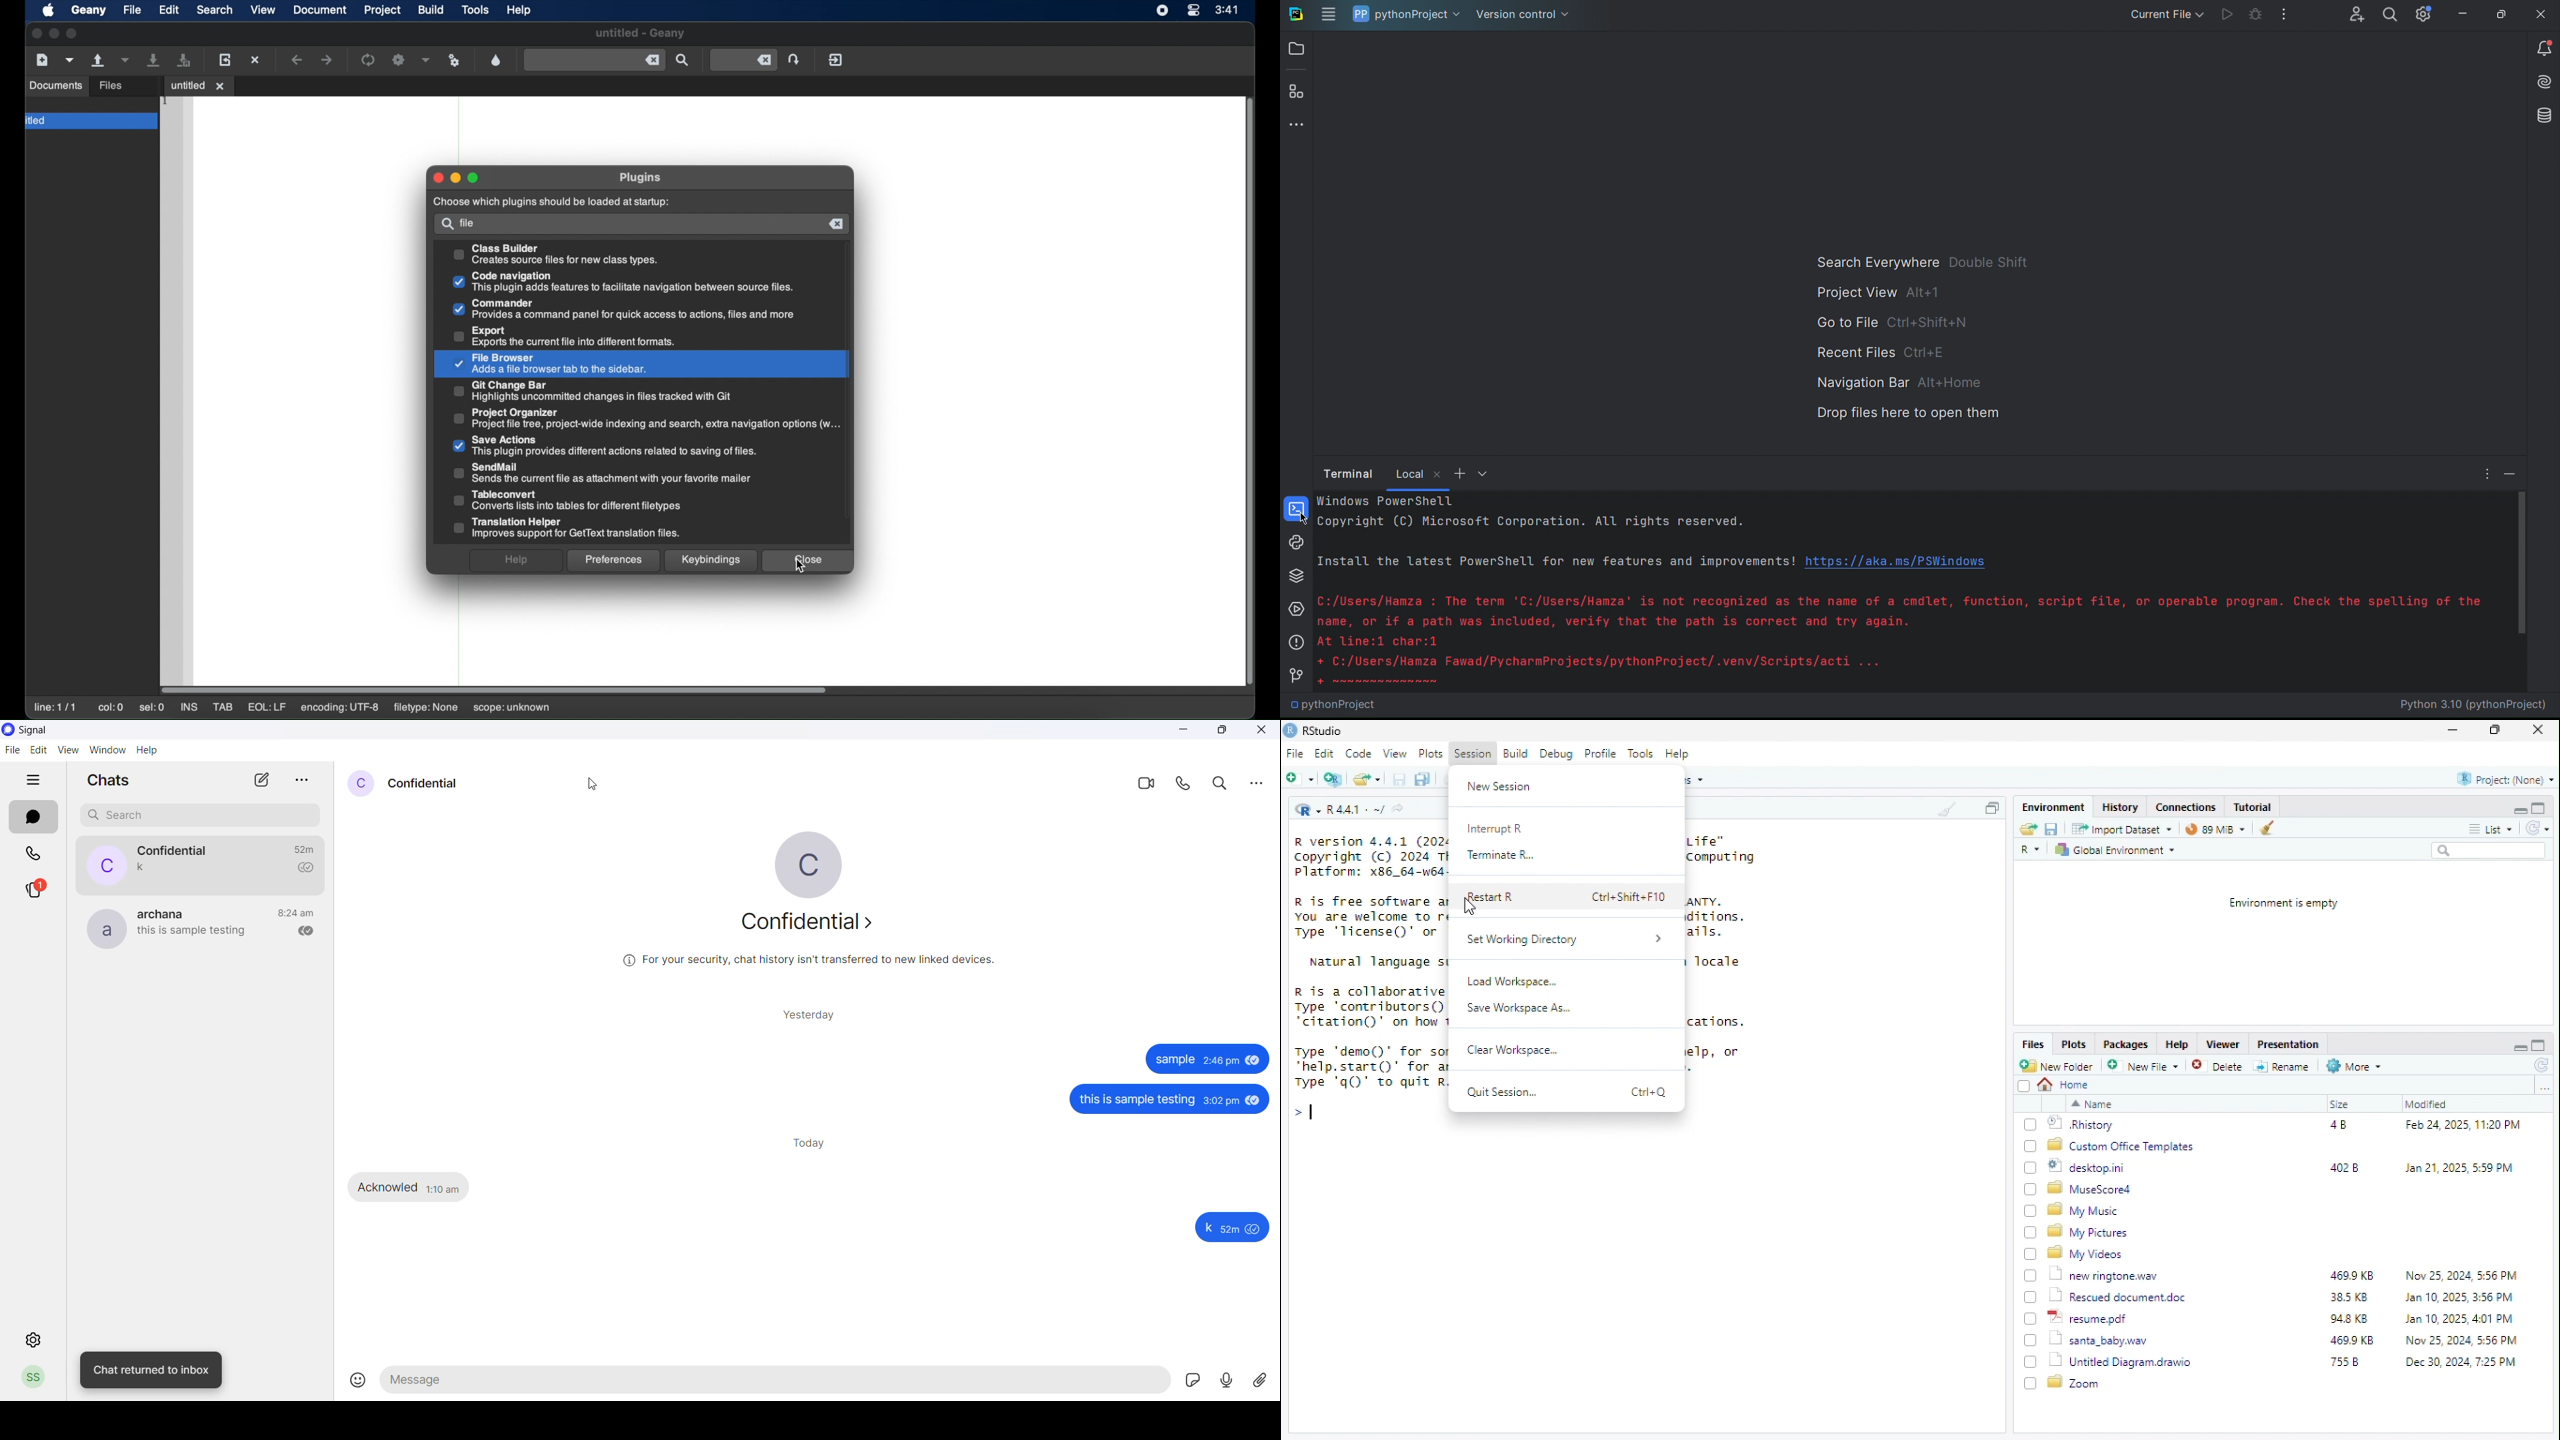 Image resolution: width=2576 pixels, height=1456 pixels. What do you see at coordinates (1557, 754) in the screenshot?
I see `Debug` at bounding box center [1557, 754].